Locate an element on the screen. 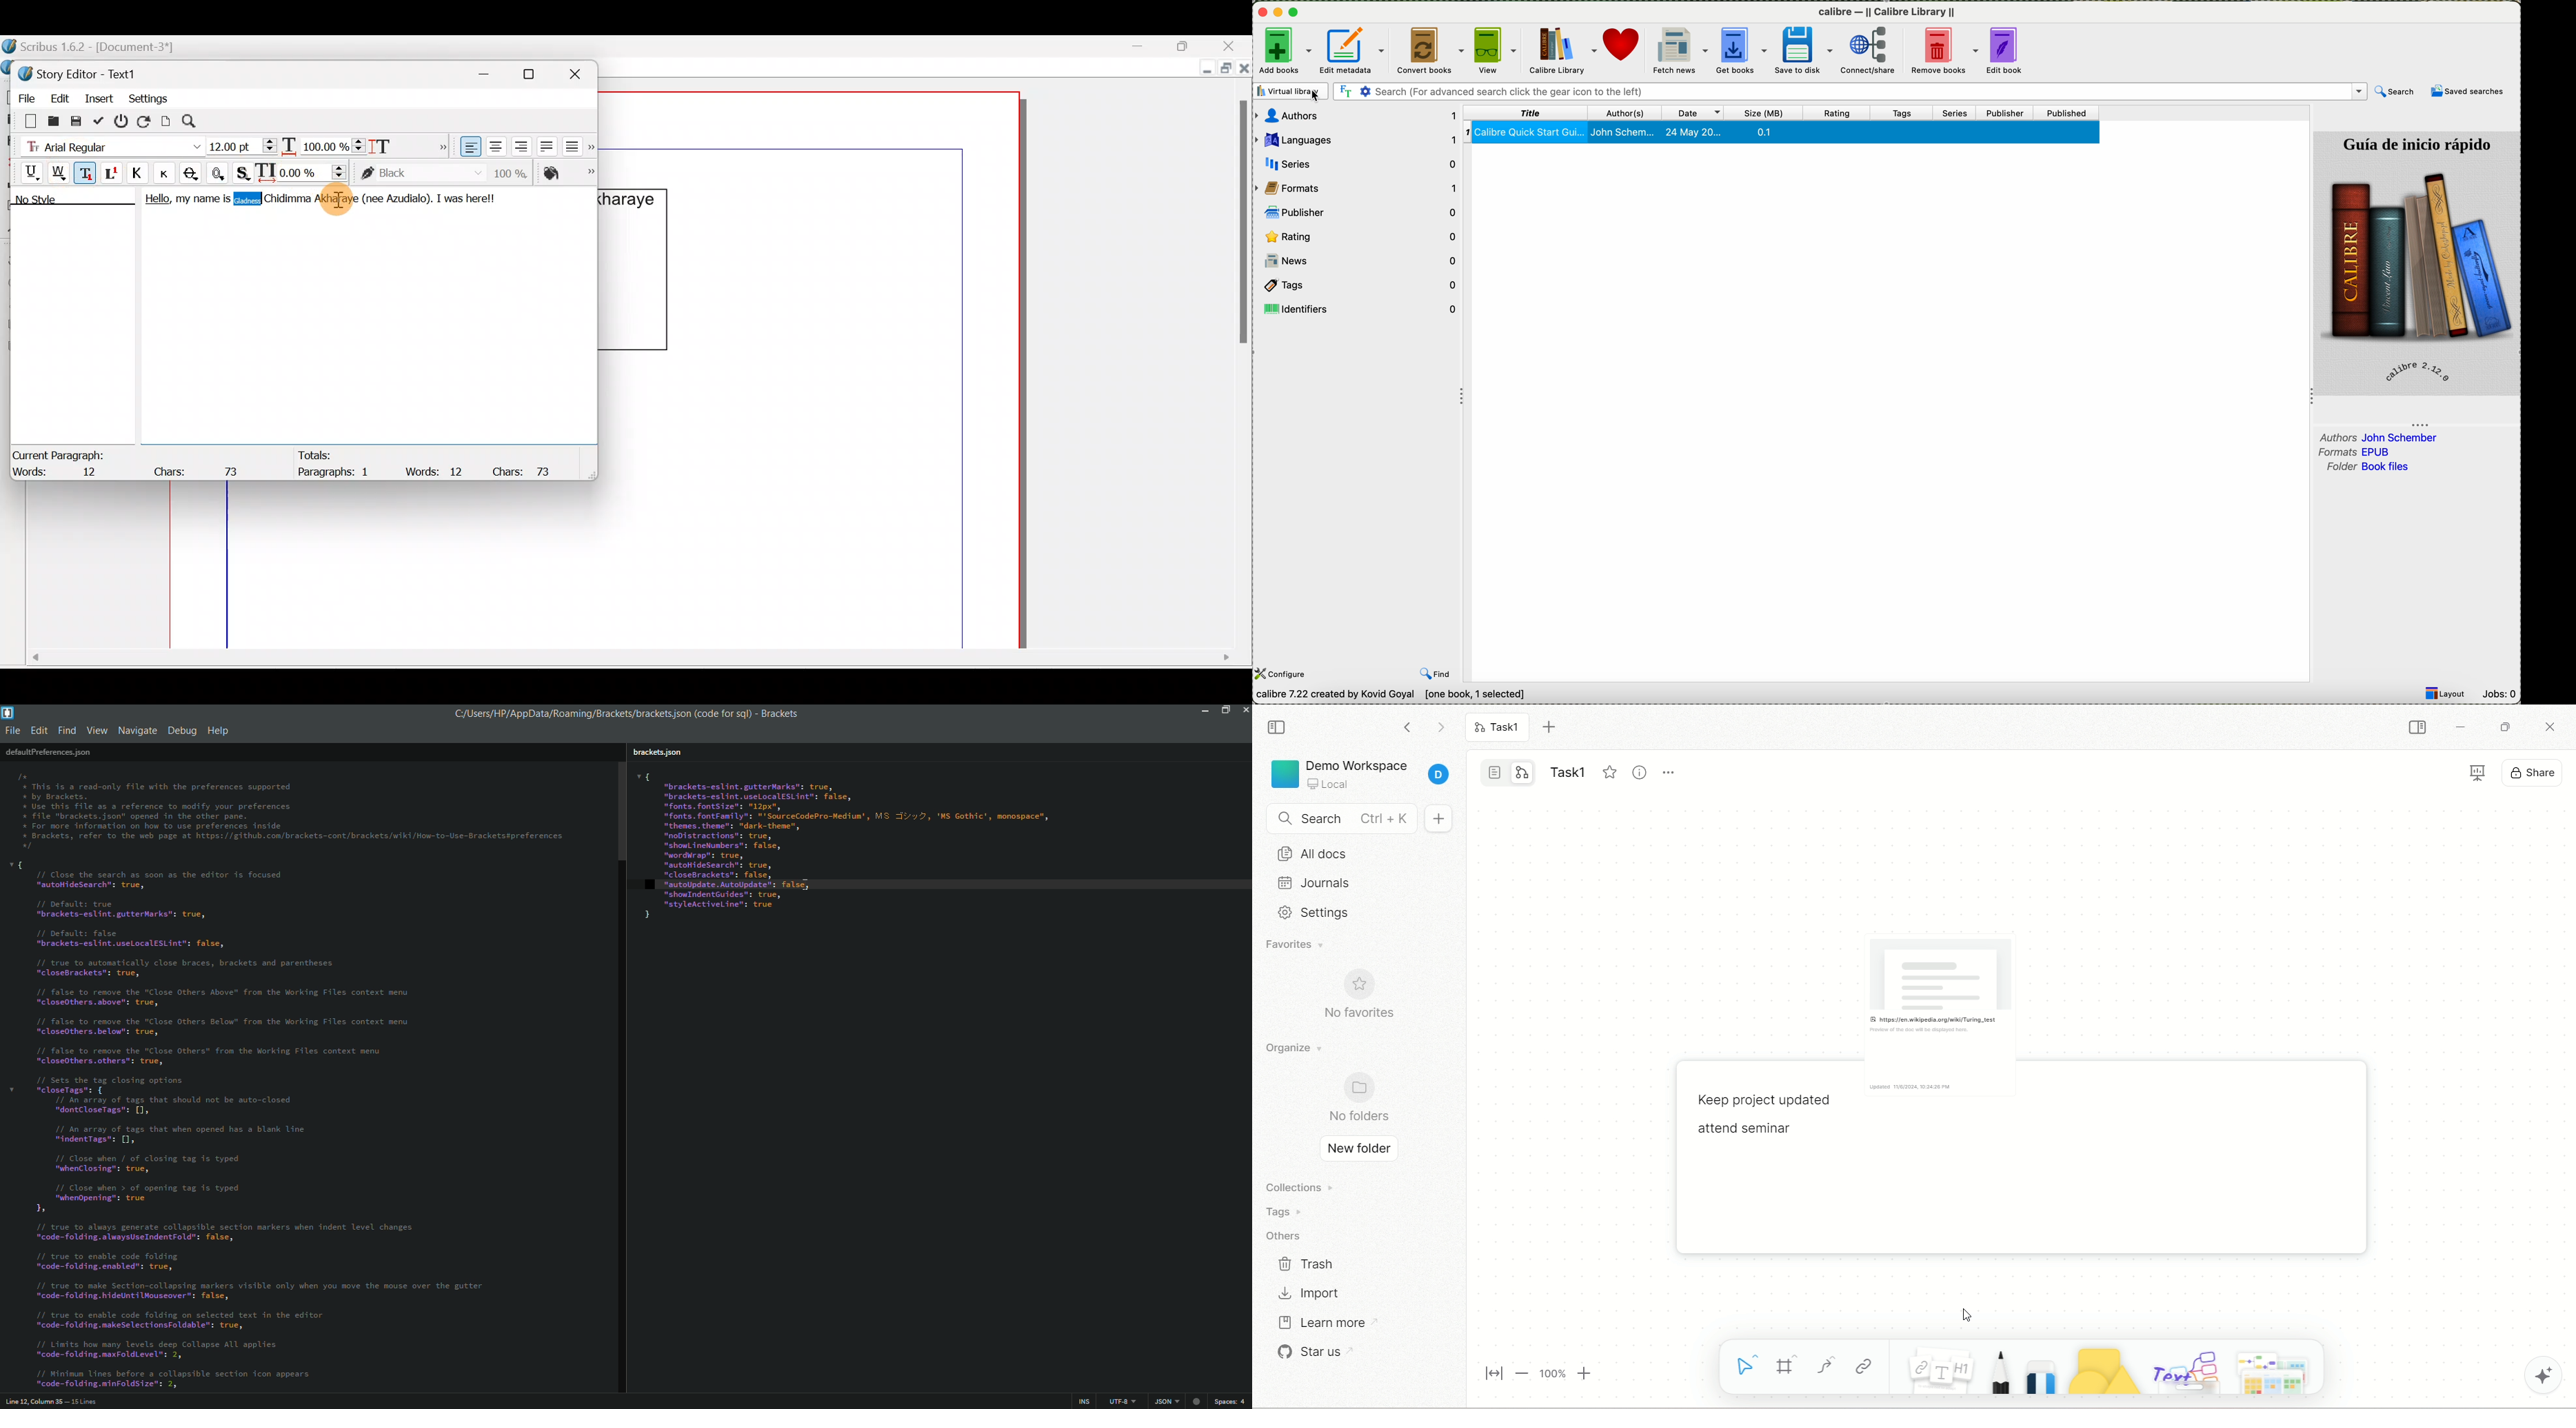  authors  is located at coordinates (2379, 436).